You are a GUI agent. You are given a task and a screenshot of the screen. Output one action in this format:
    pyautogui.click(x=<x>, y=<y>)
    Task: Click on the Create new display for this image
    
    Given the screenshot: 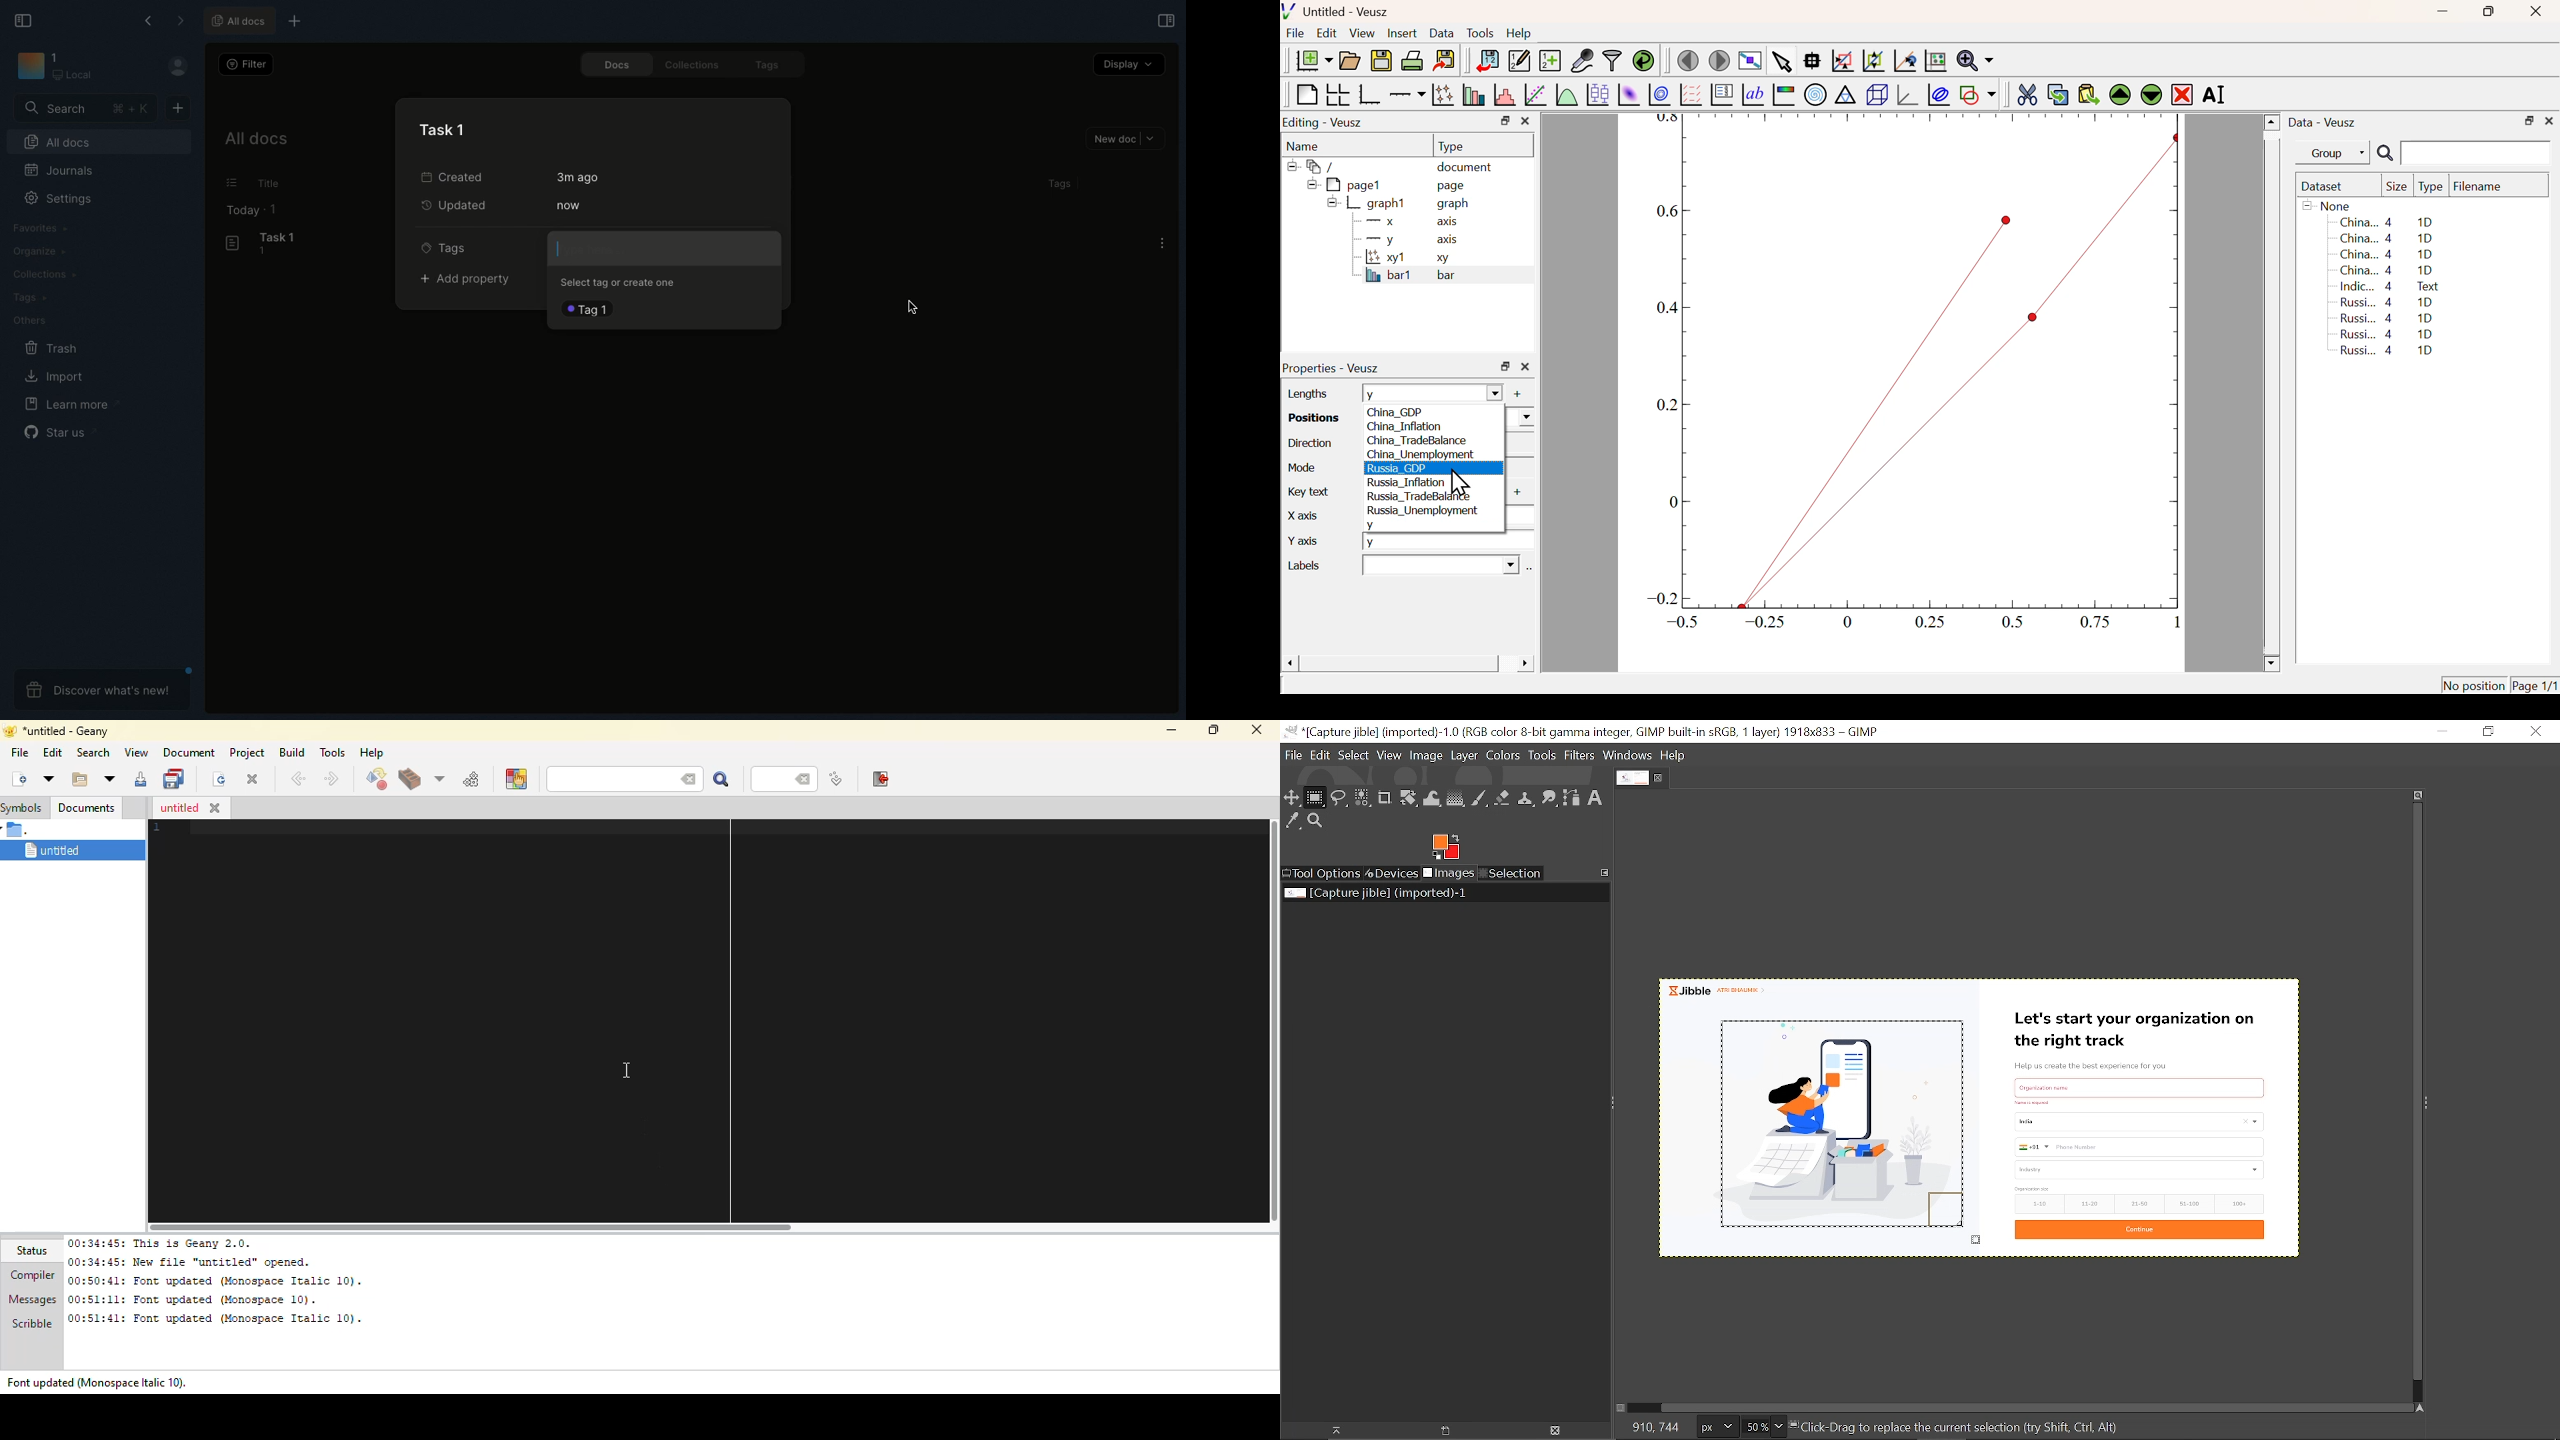 What is the action you would take?
    pyautogui.click(x=1442, y=1430)
    